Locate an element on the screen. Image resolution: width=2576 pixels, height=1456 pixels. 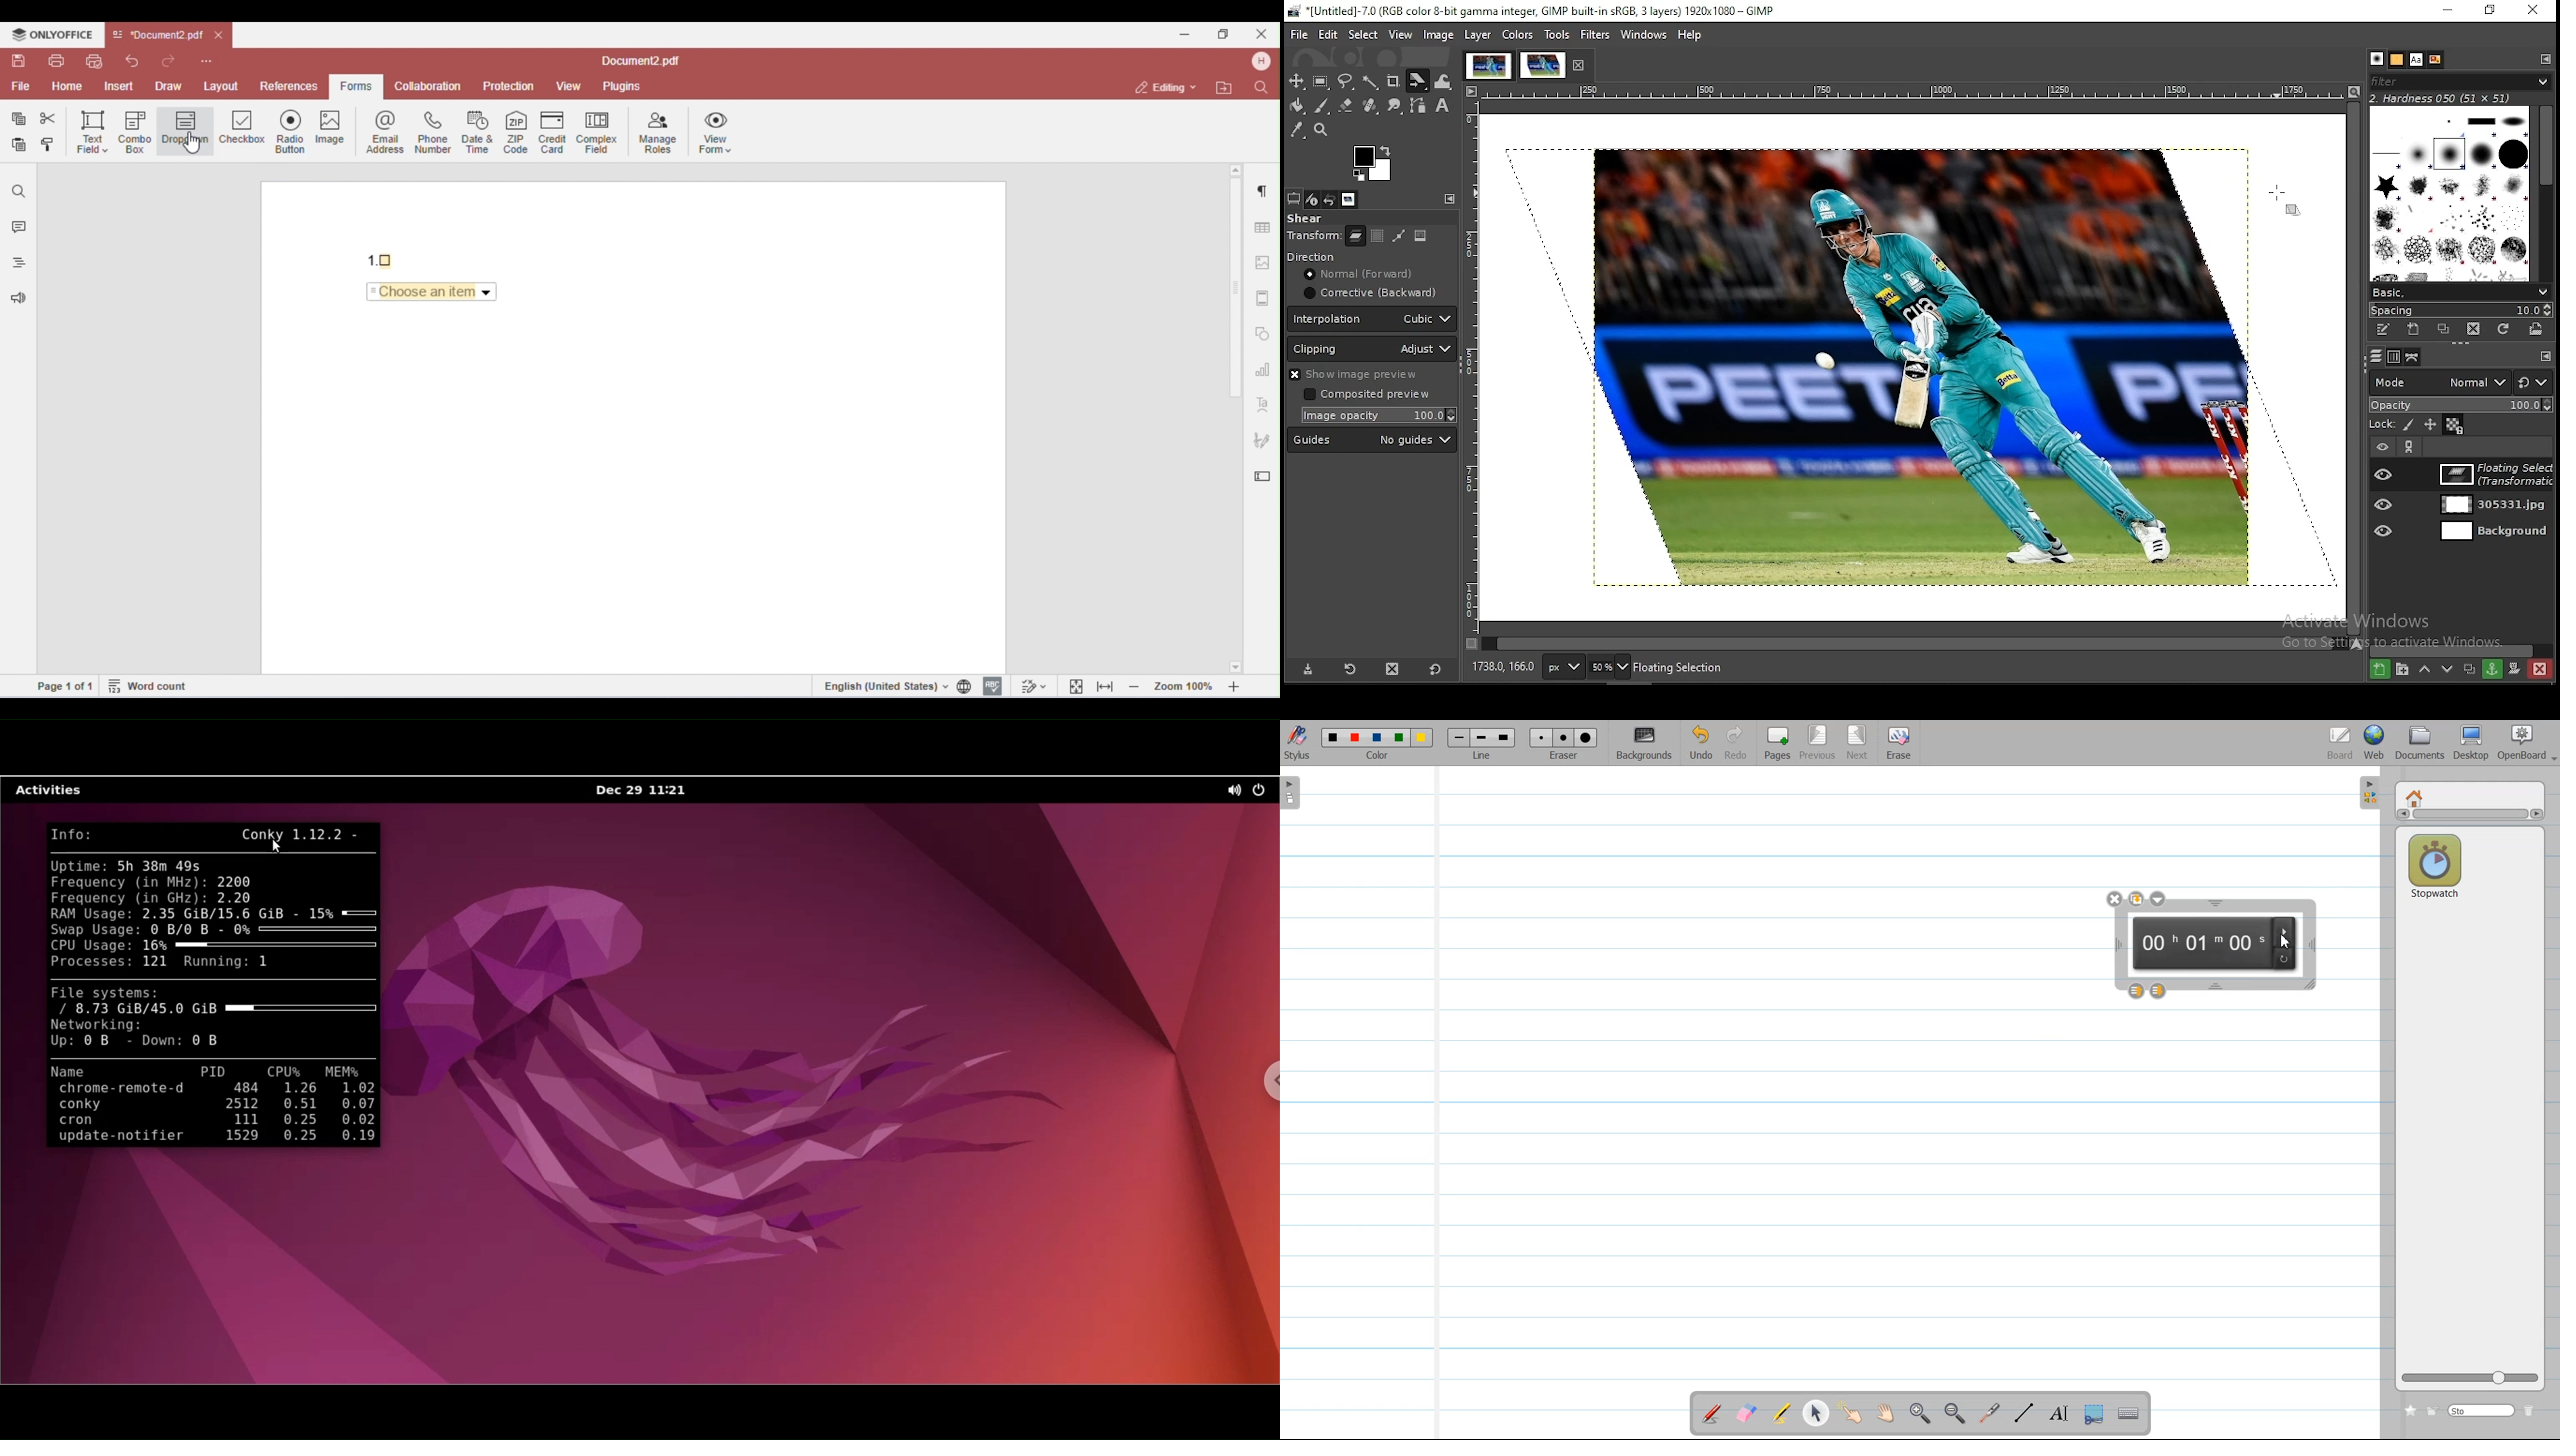
view is located at coordinates (1400, 35).